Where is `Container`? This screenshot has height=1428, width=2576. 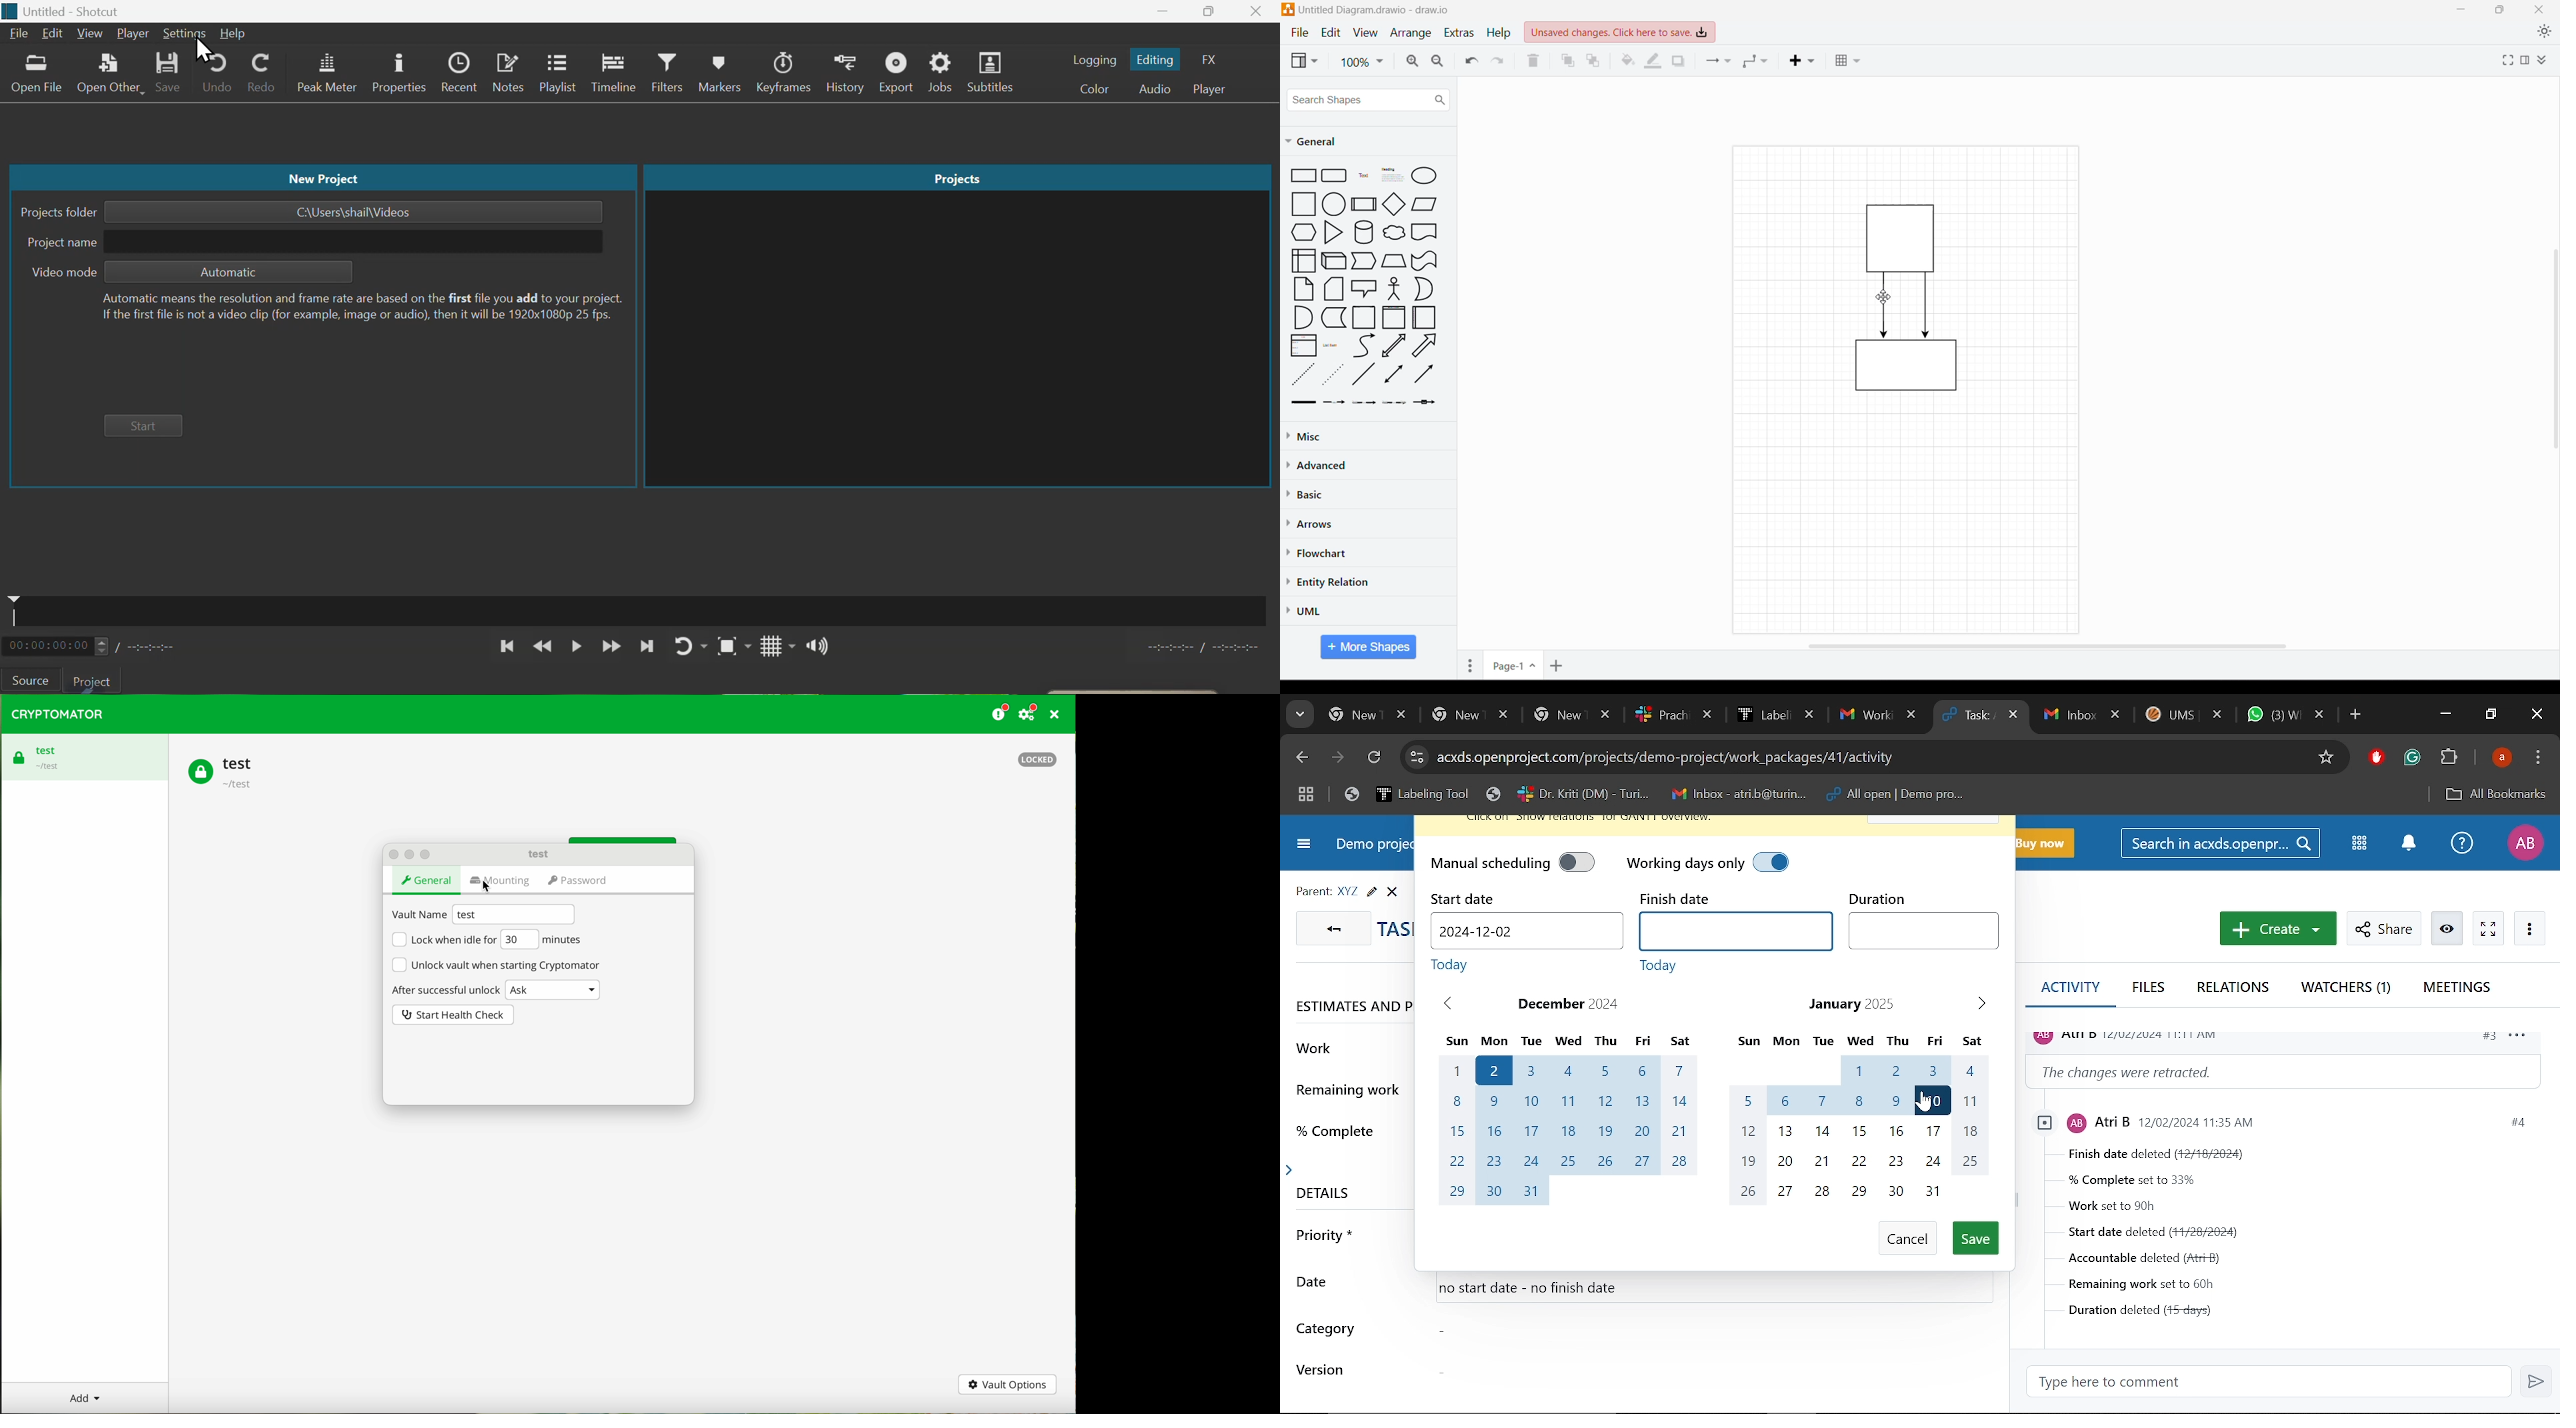 Container is located at coordinates (1365, 318).